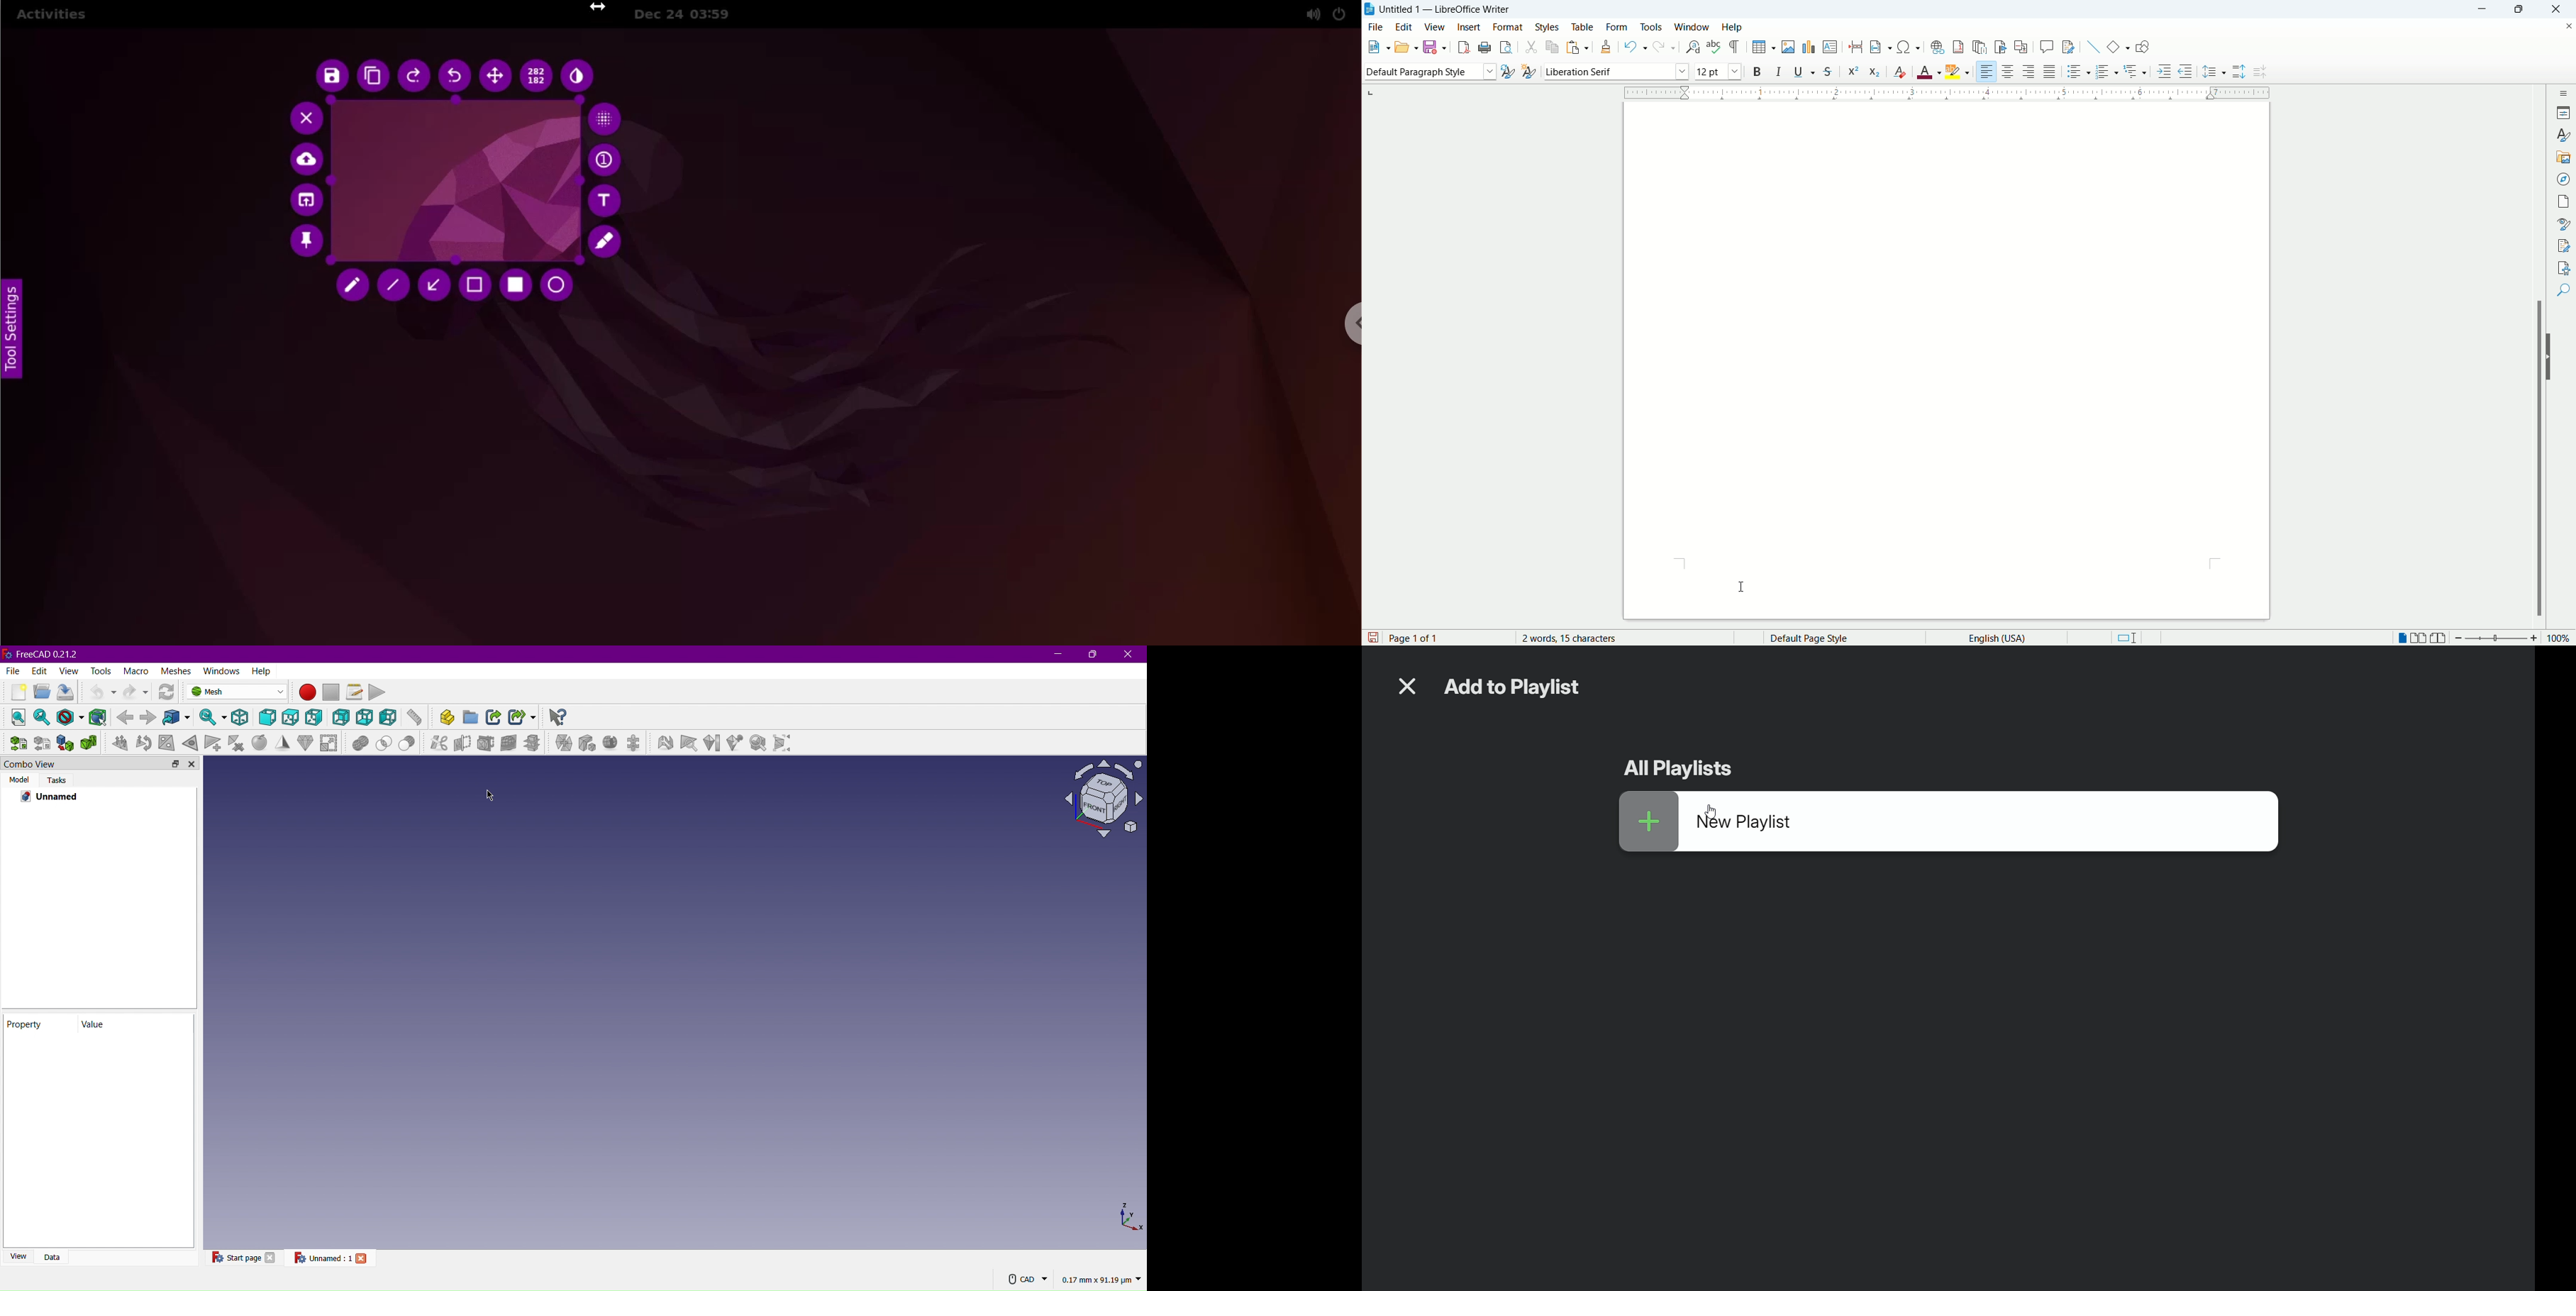  What do you see at coordinates (56, 797) in the screenshot?
I see `Unnamed` at bounding box center [56, 797].